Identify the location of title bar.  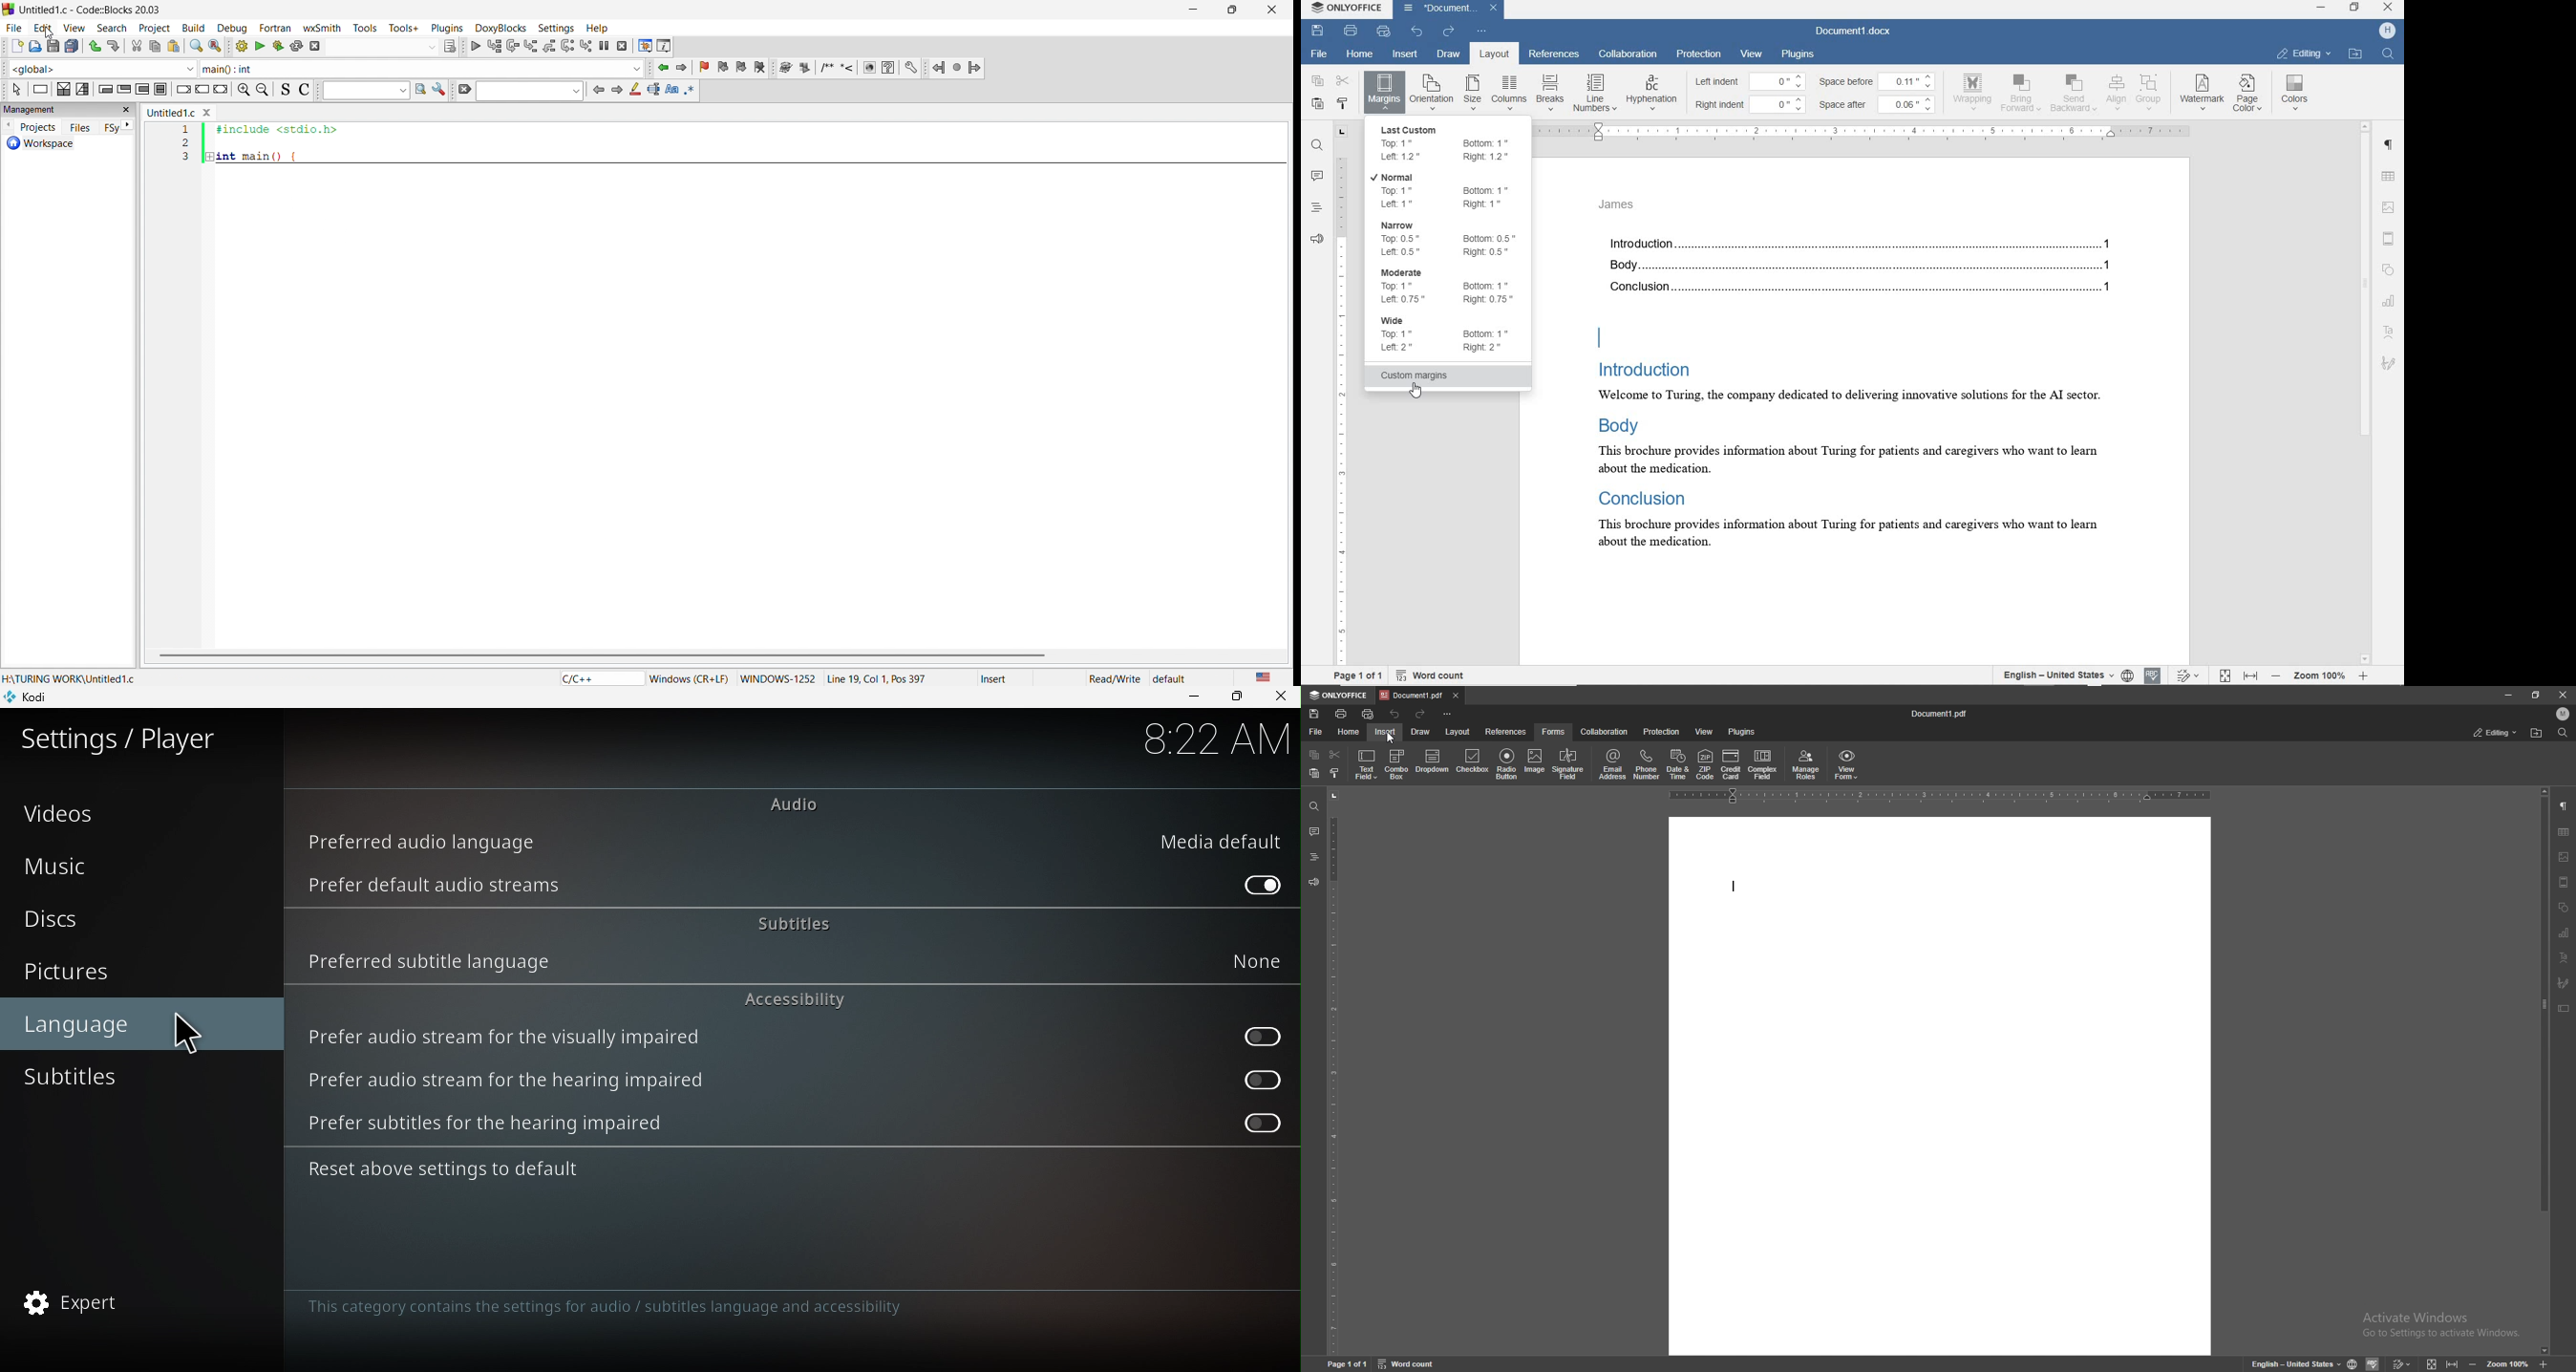
(94, 10).